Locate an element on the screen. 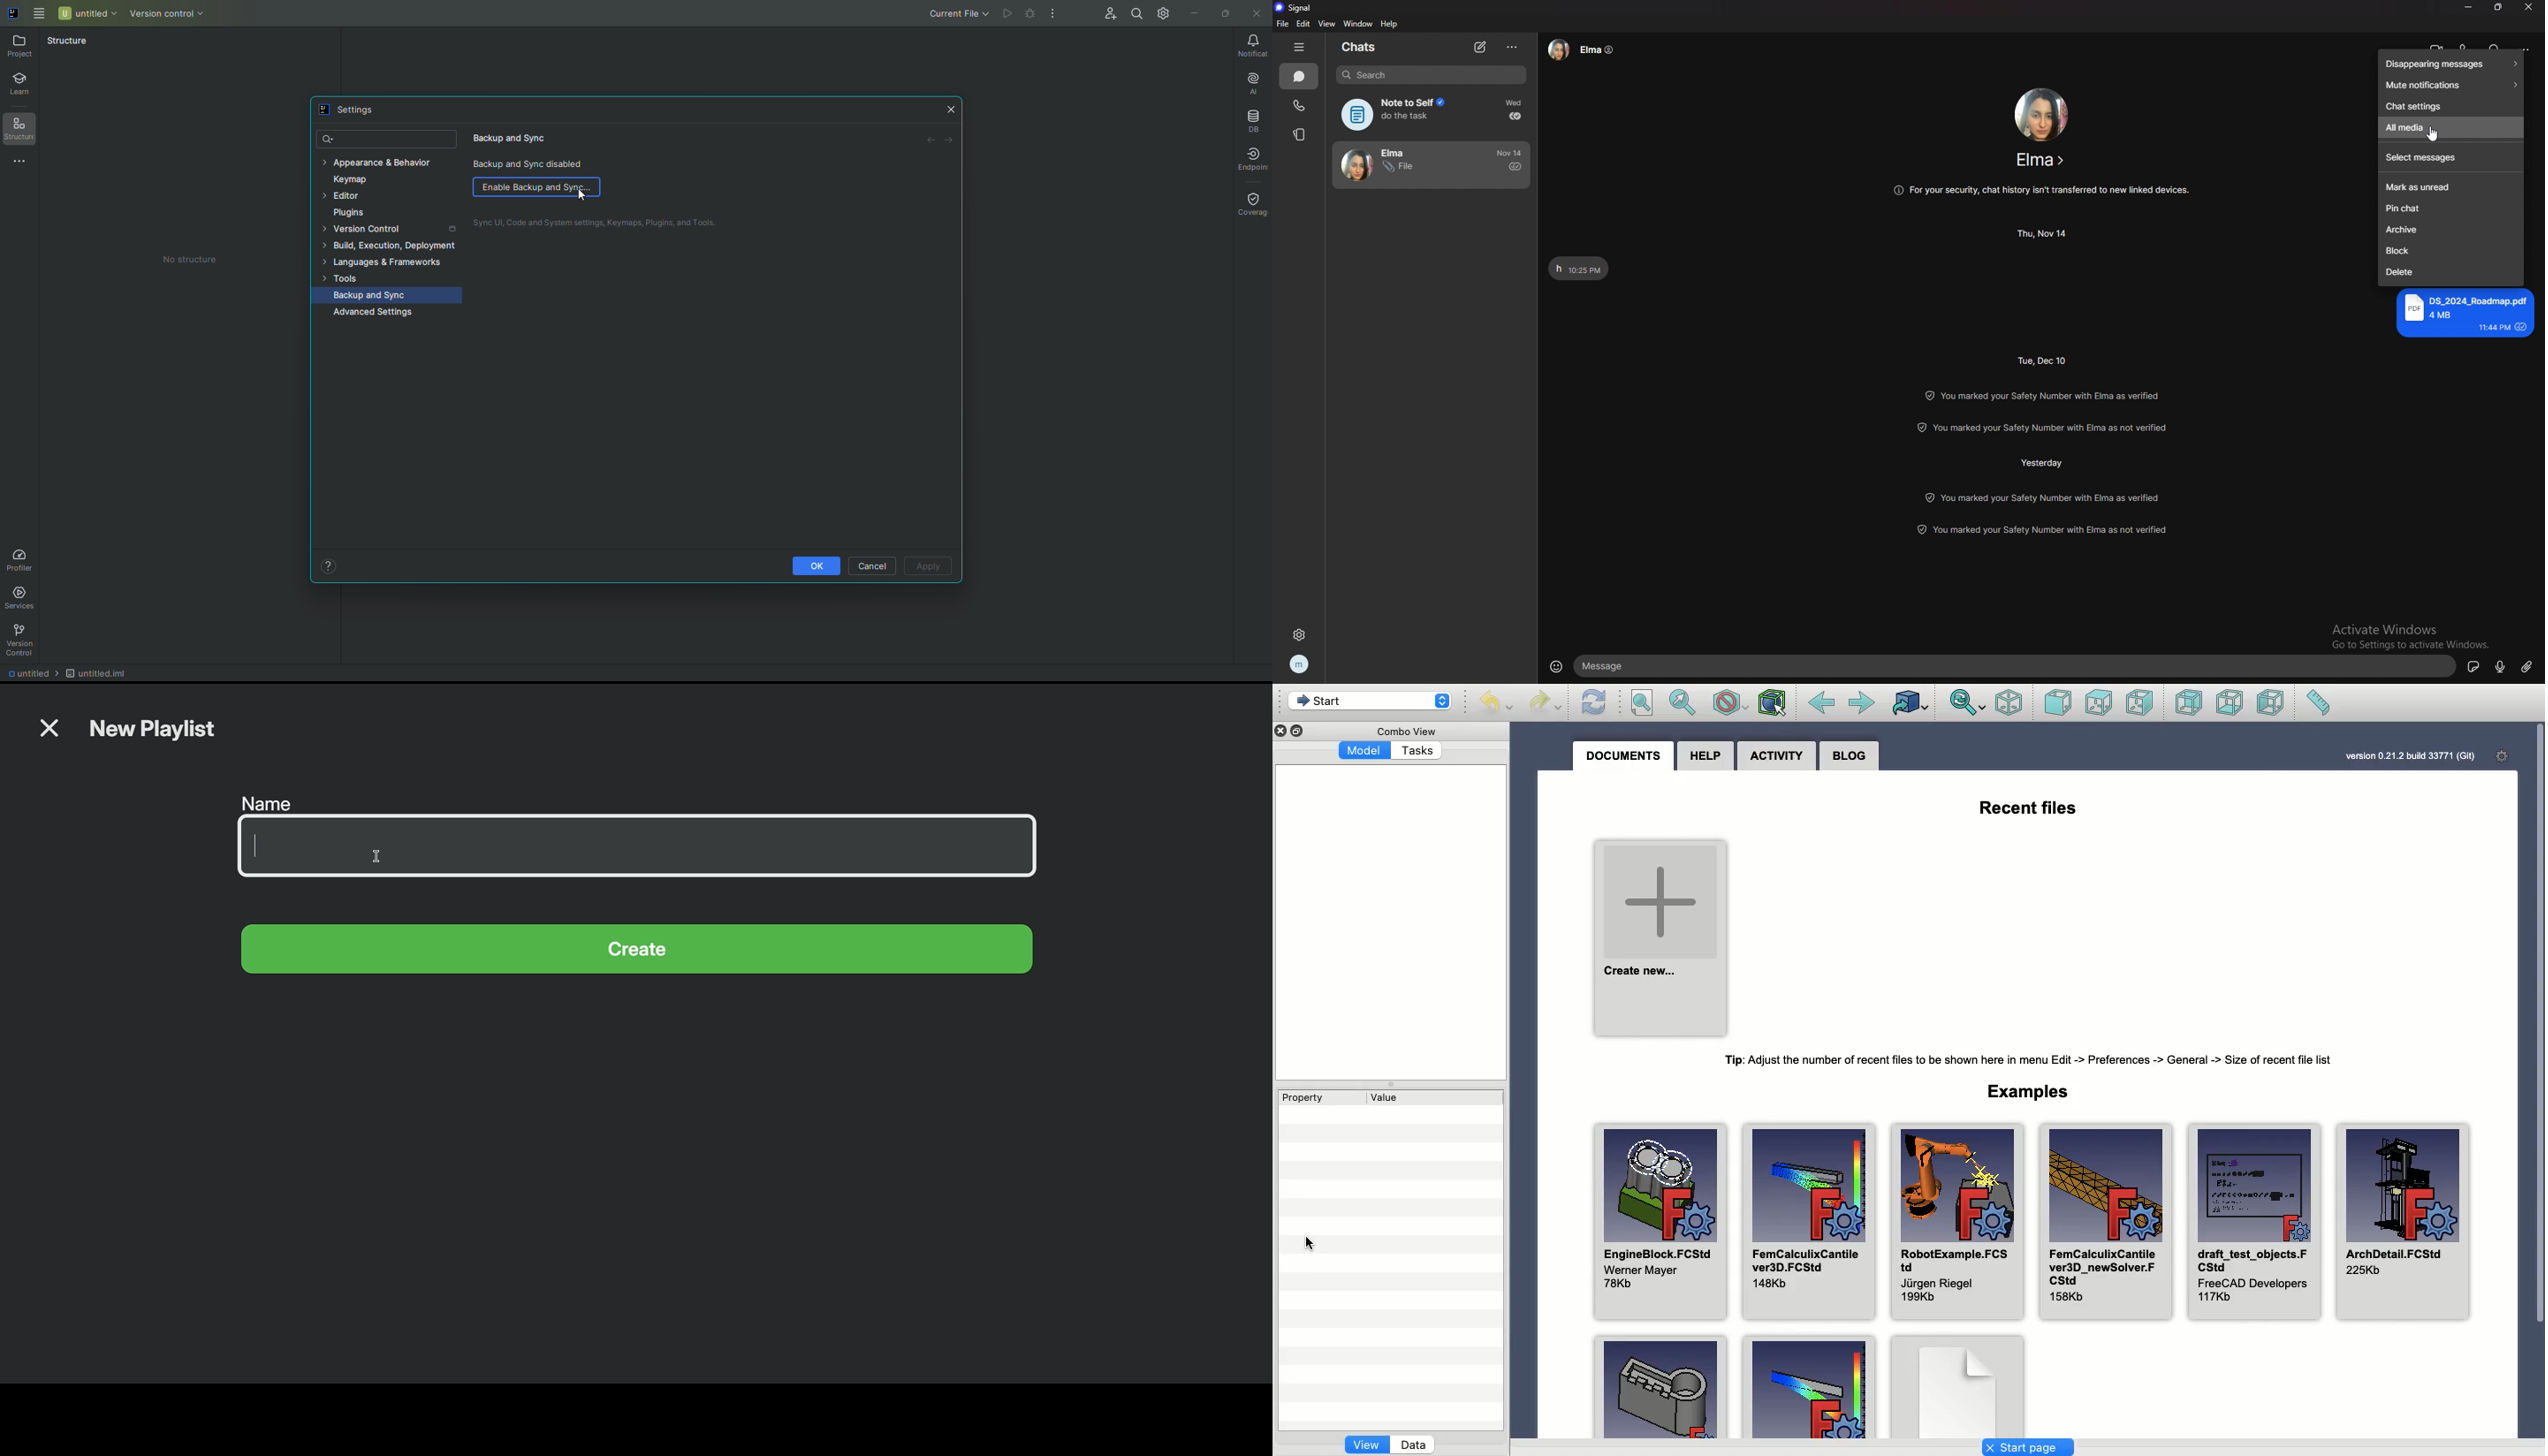 The image size is (2548, 1456). resize is located at coordinates (2499, 7).